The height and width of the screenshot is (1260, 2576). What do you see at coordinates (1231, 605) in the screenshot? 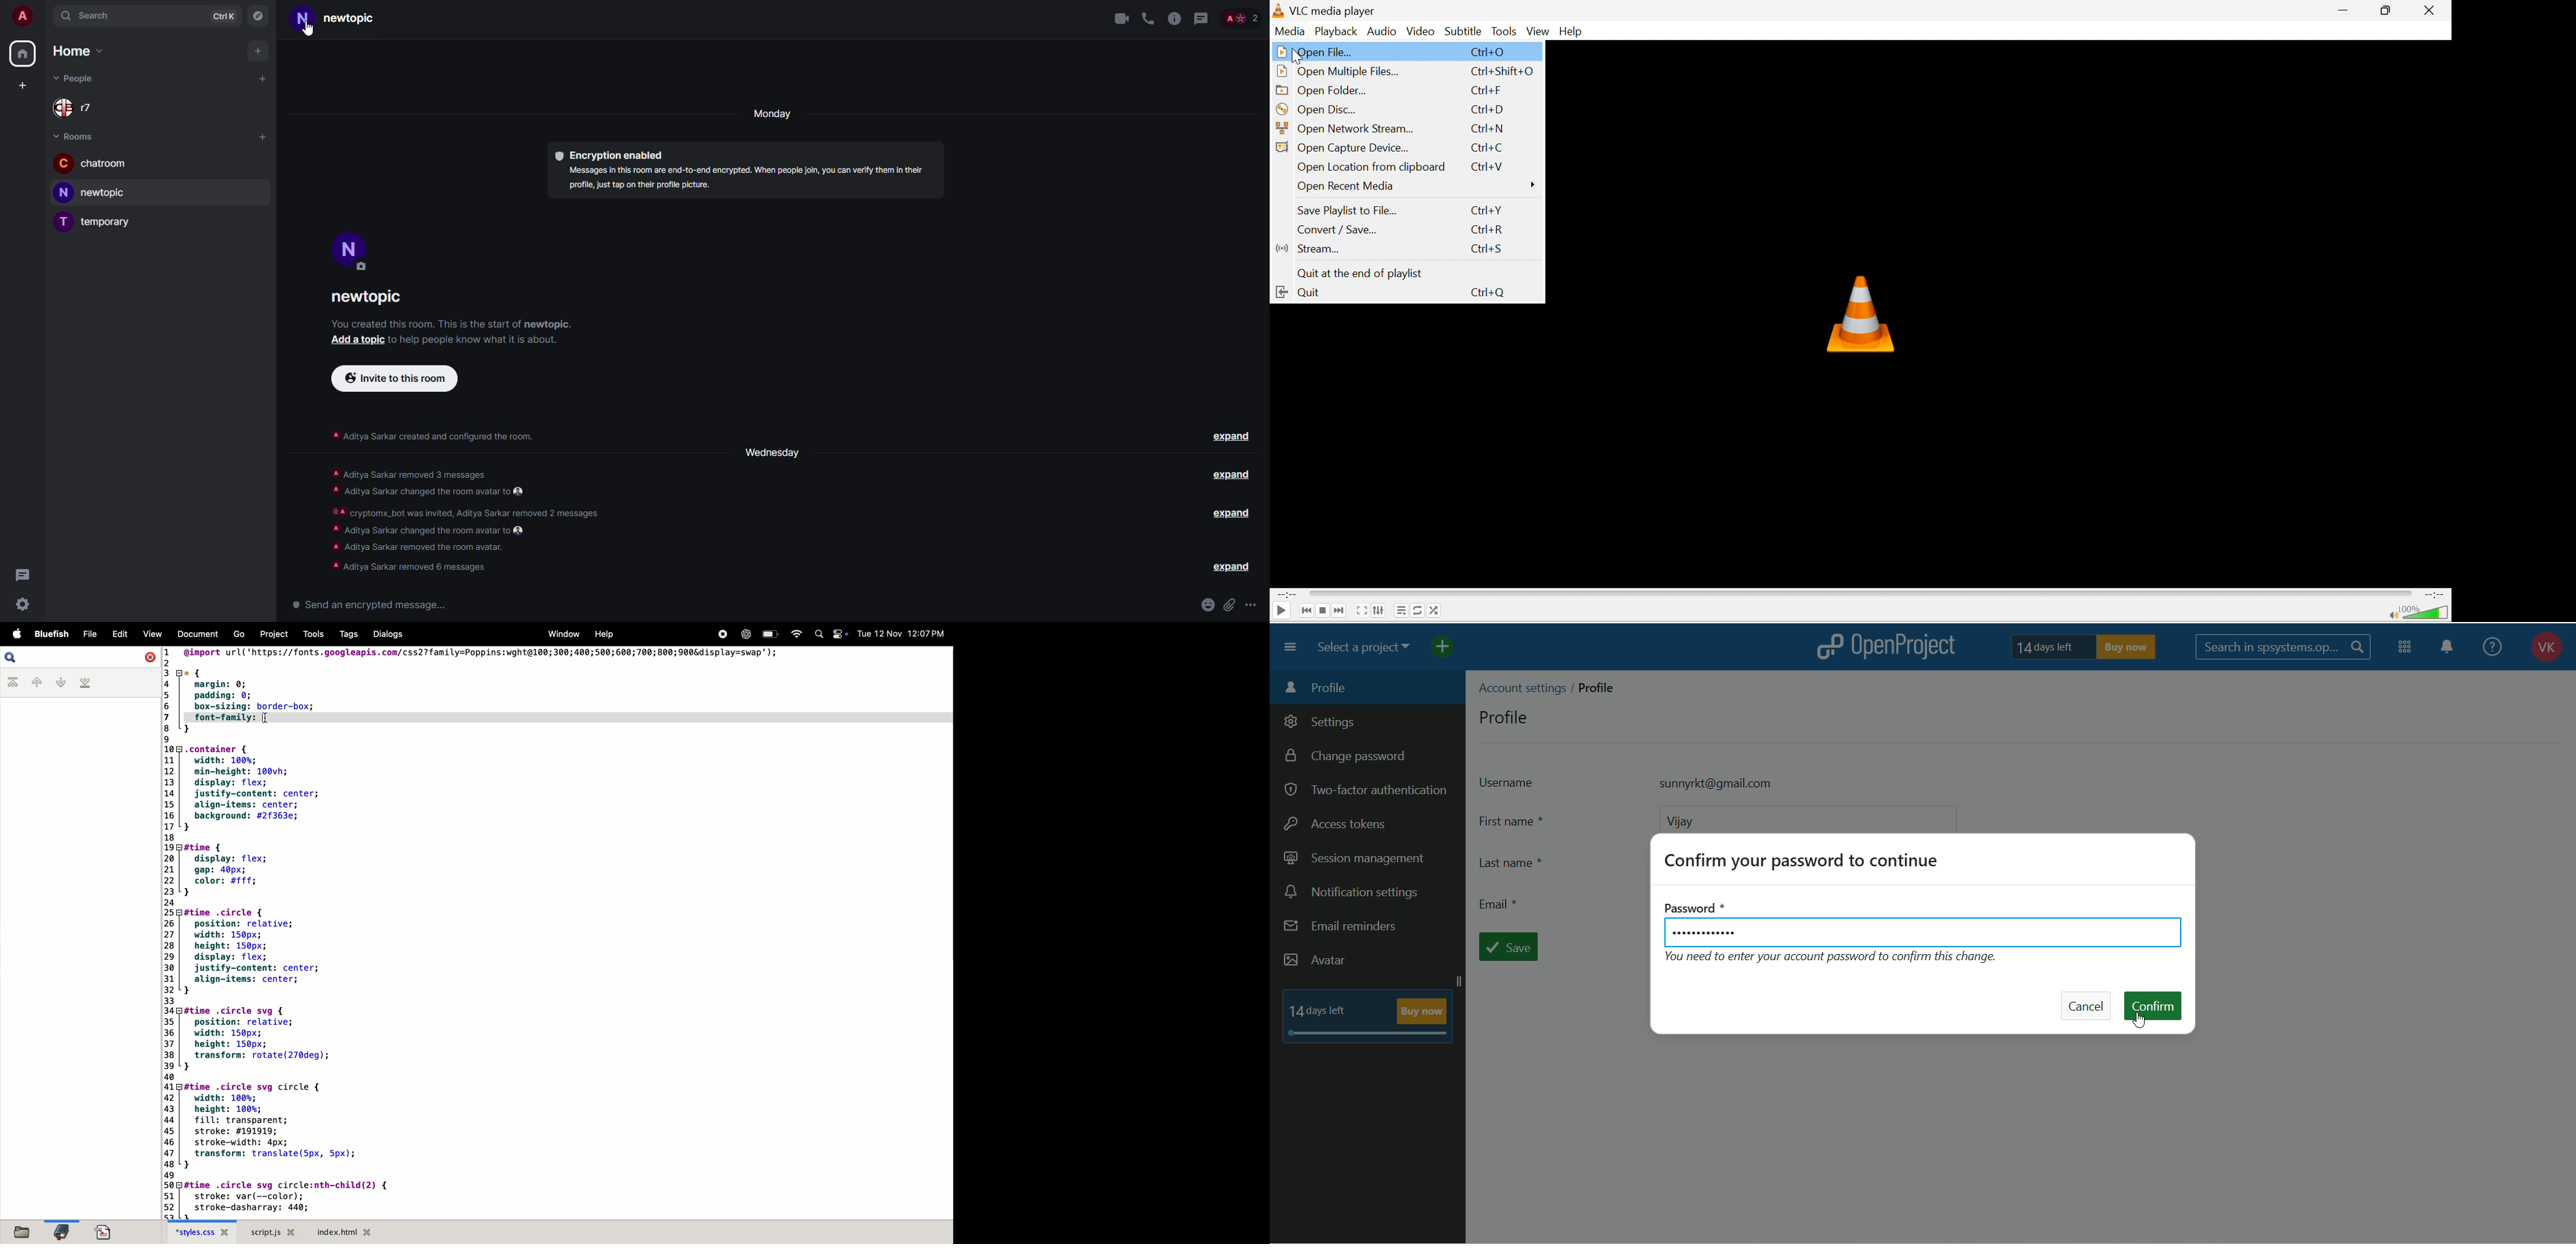
I see `attach` at bounding box center [1231, 605].